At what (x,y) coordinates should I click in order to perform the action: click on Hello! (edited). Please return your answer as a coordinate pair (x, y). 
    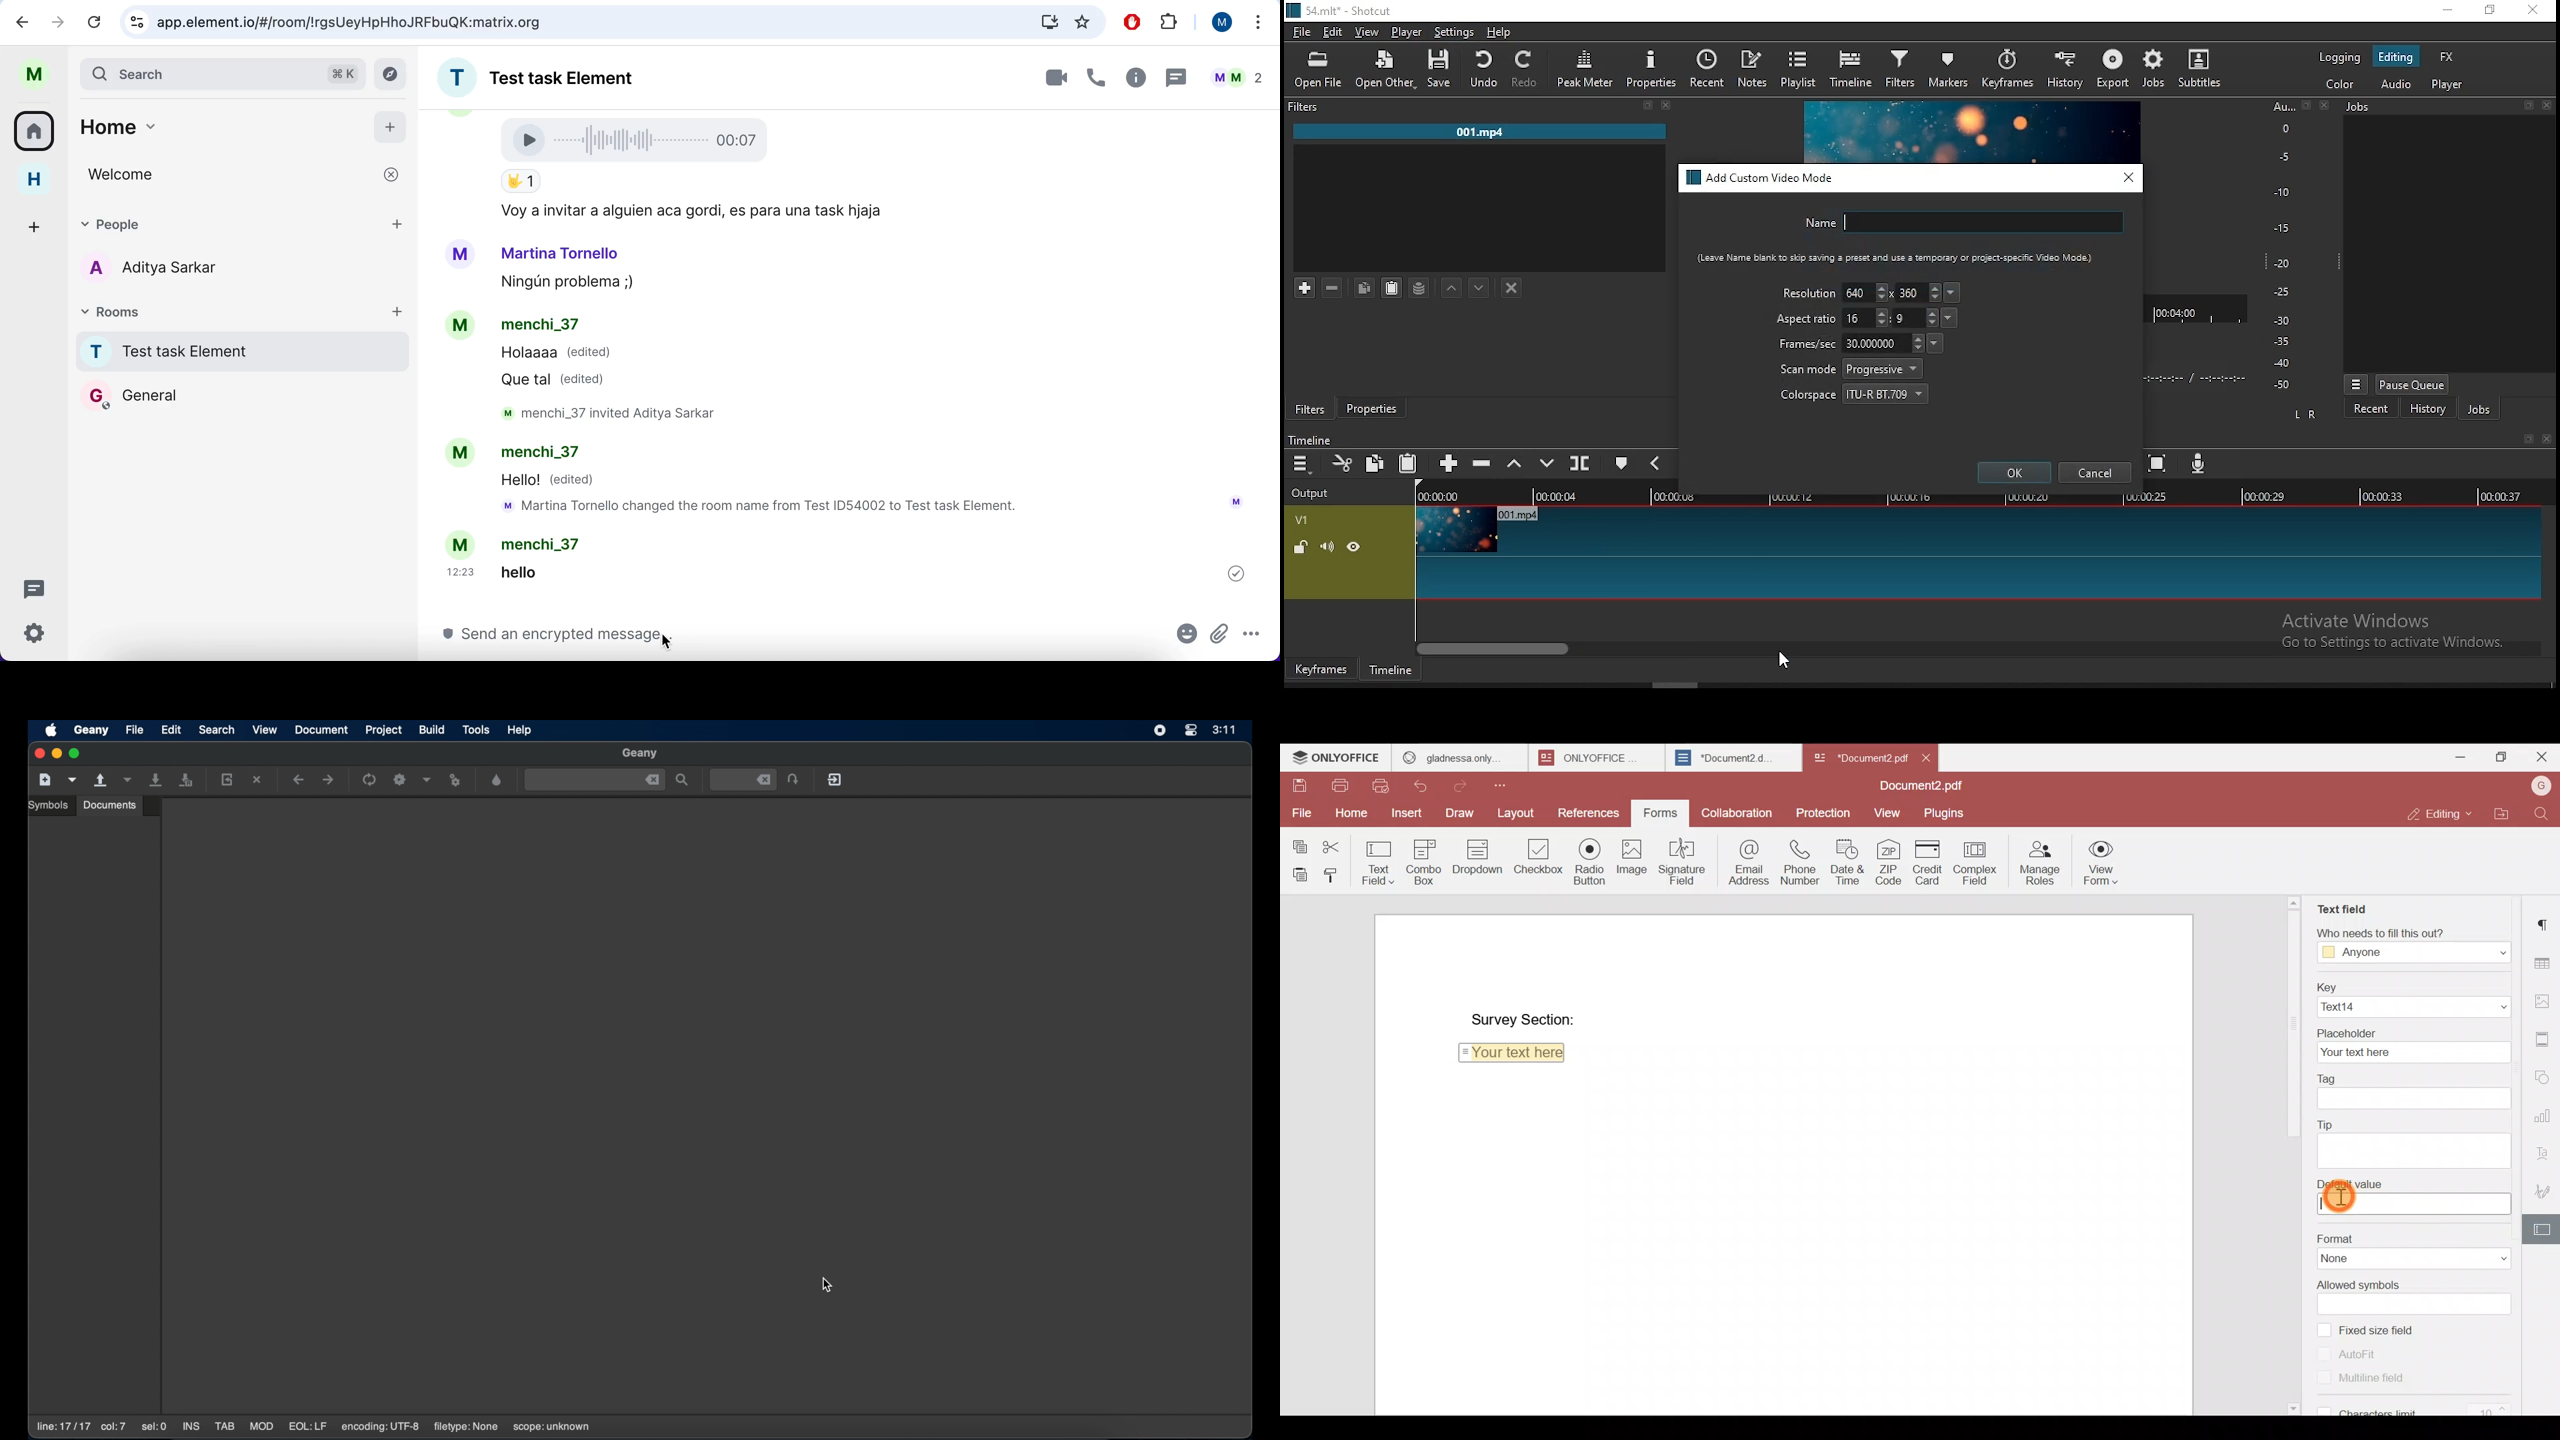
    Looking at the image, I should click on (550, 481).